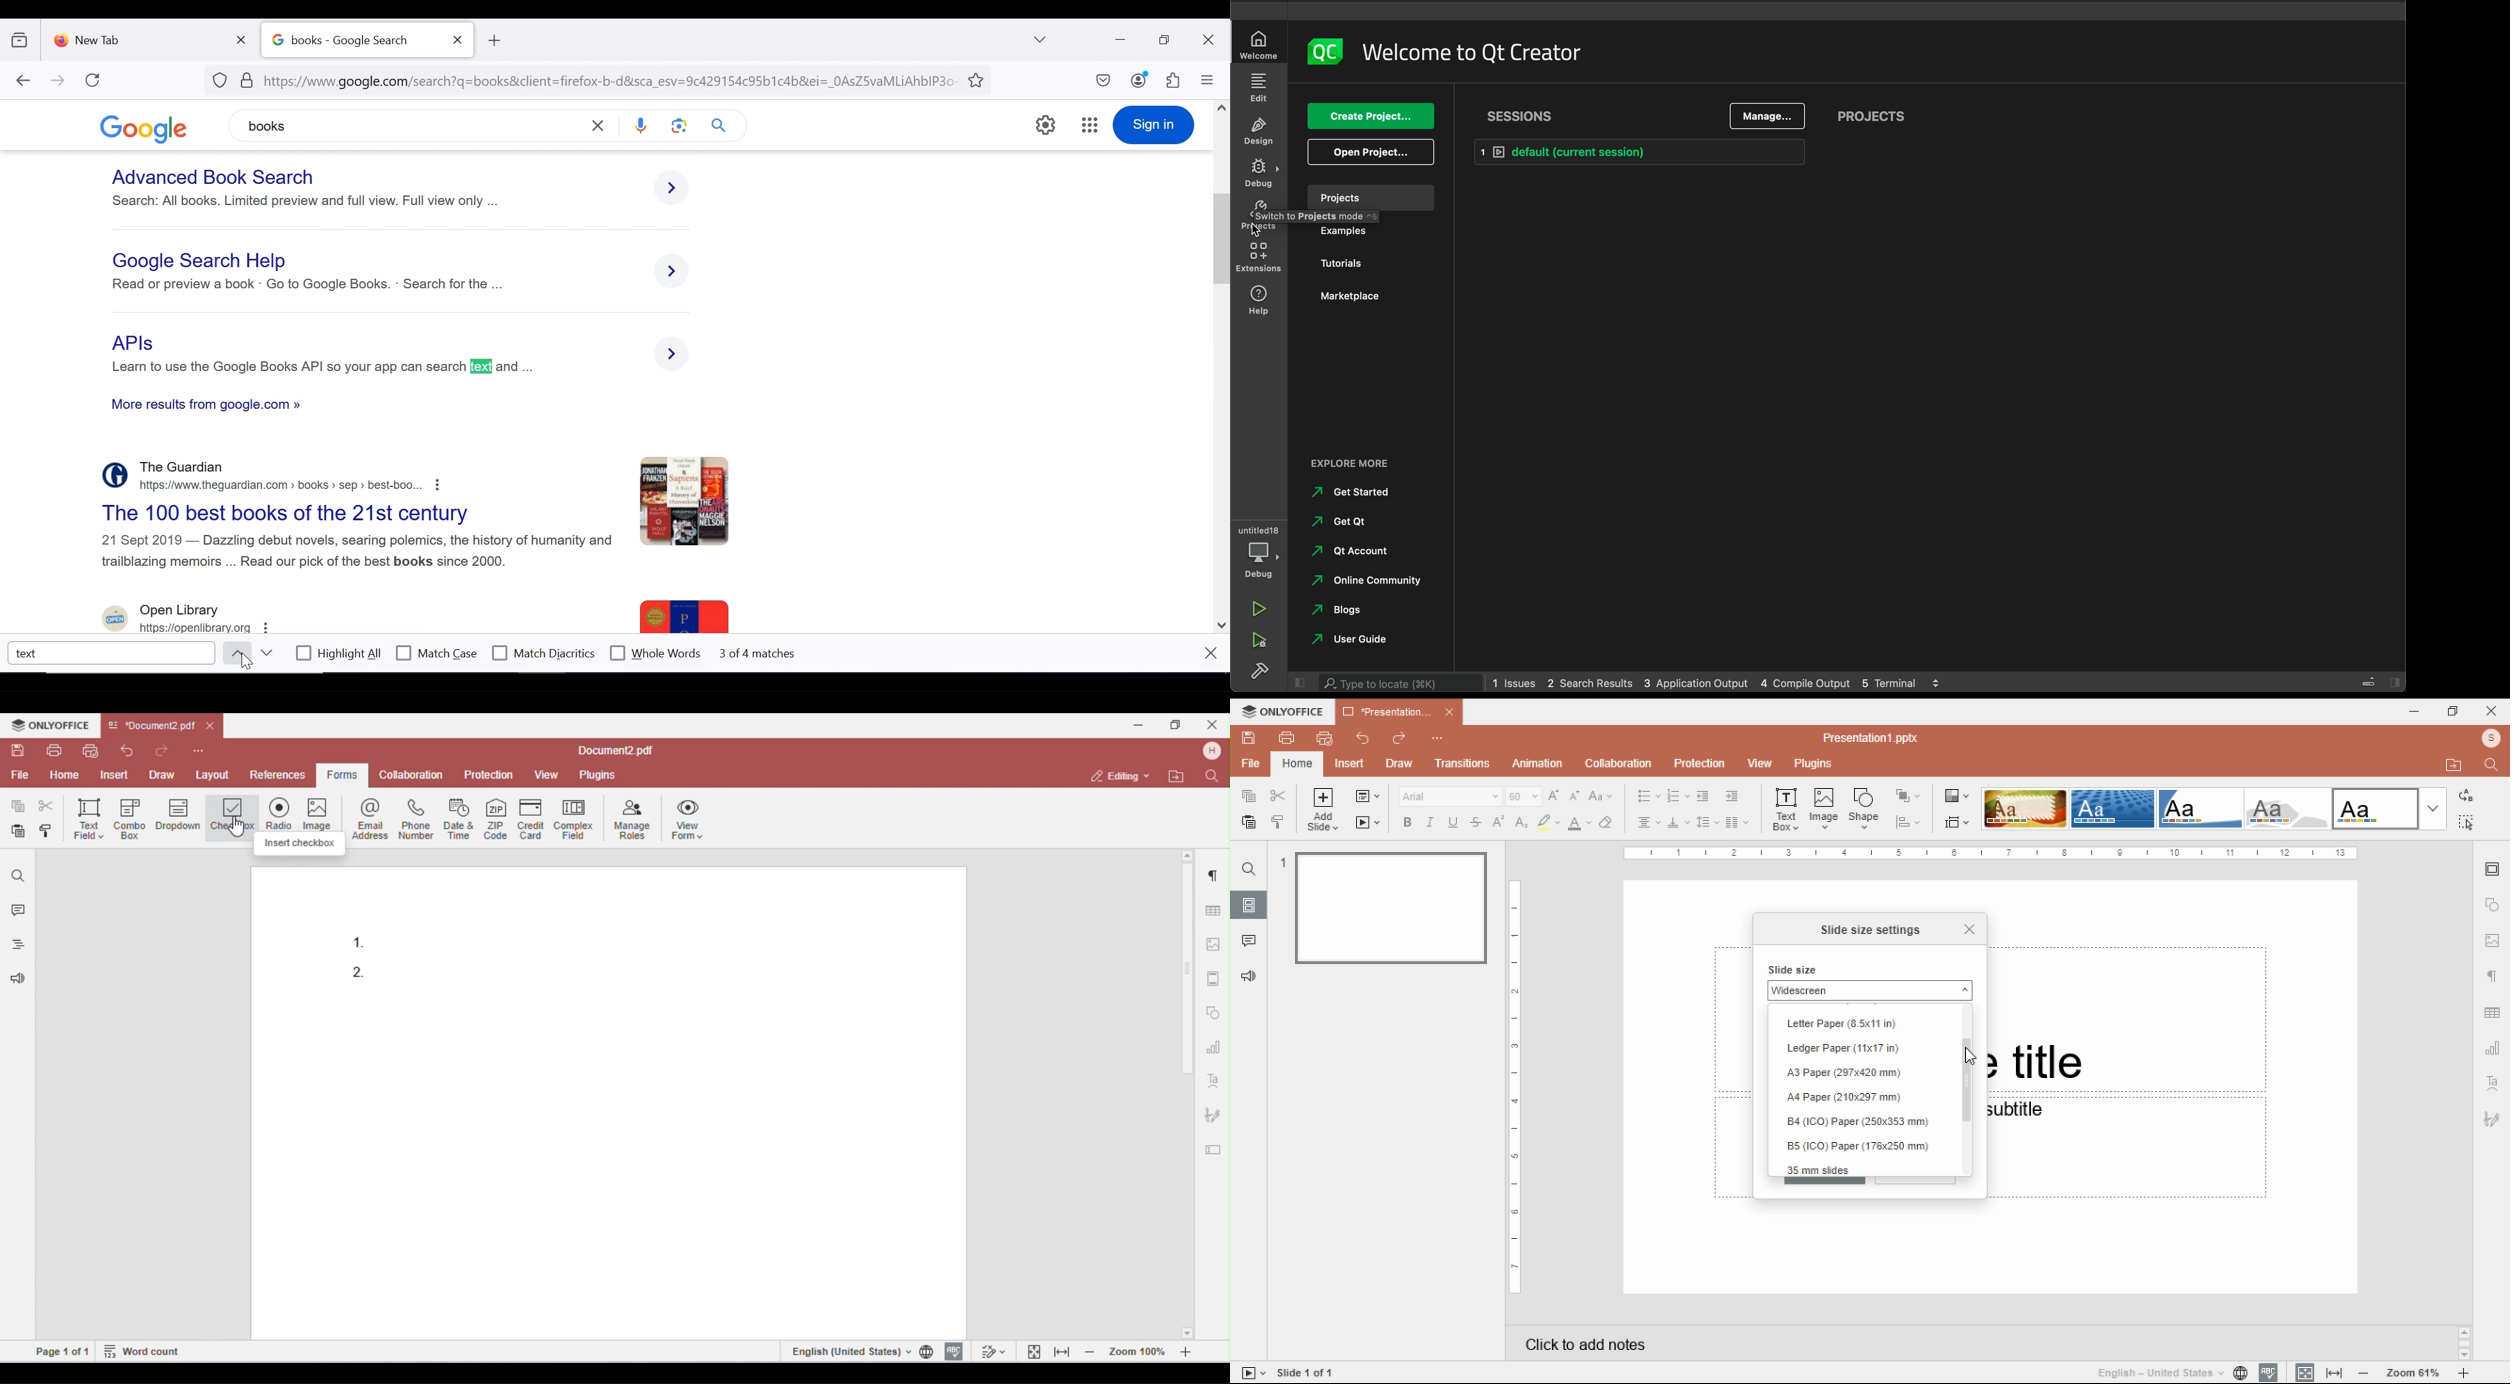 The width and height of the screenshot is (2520, 1400). I want to click on zoom out, so click(2364, 1372).